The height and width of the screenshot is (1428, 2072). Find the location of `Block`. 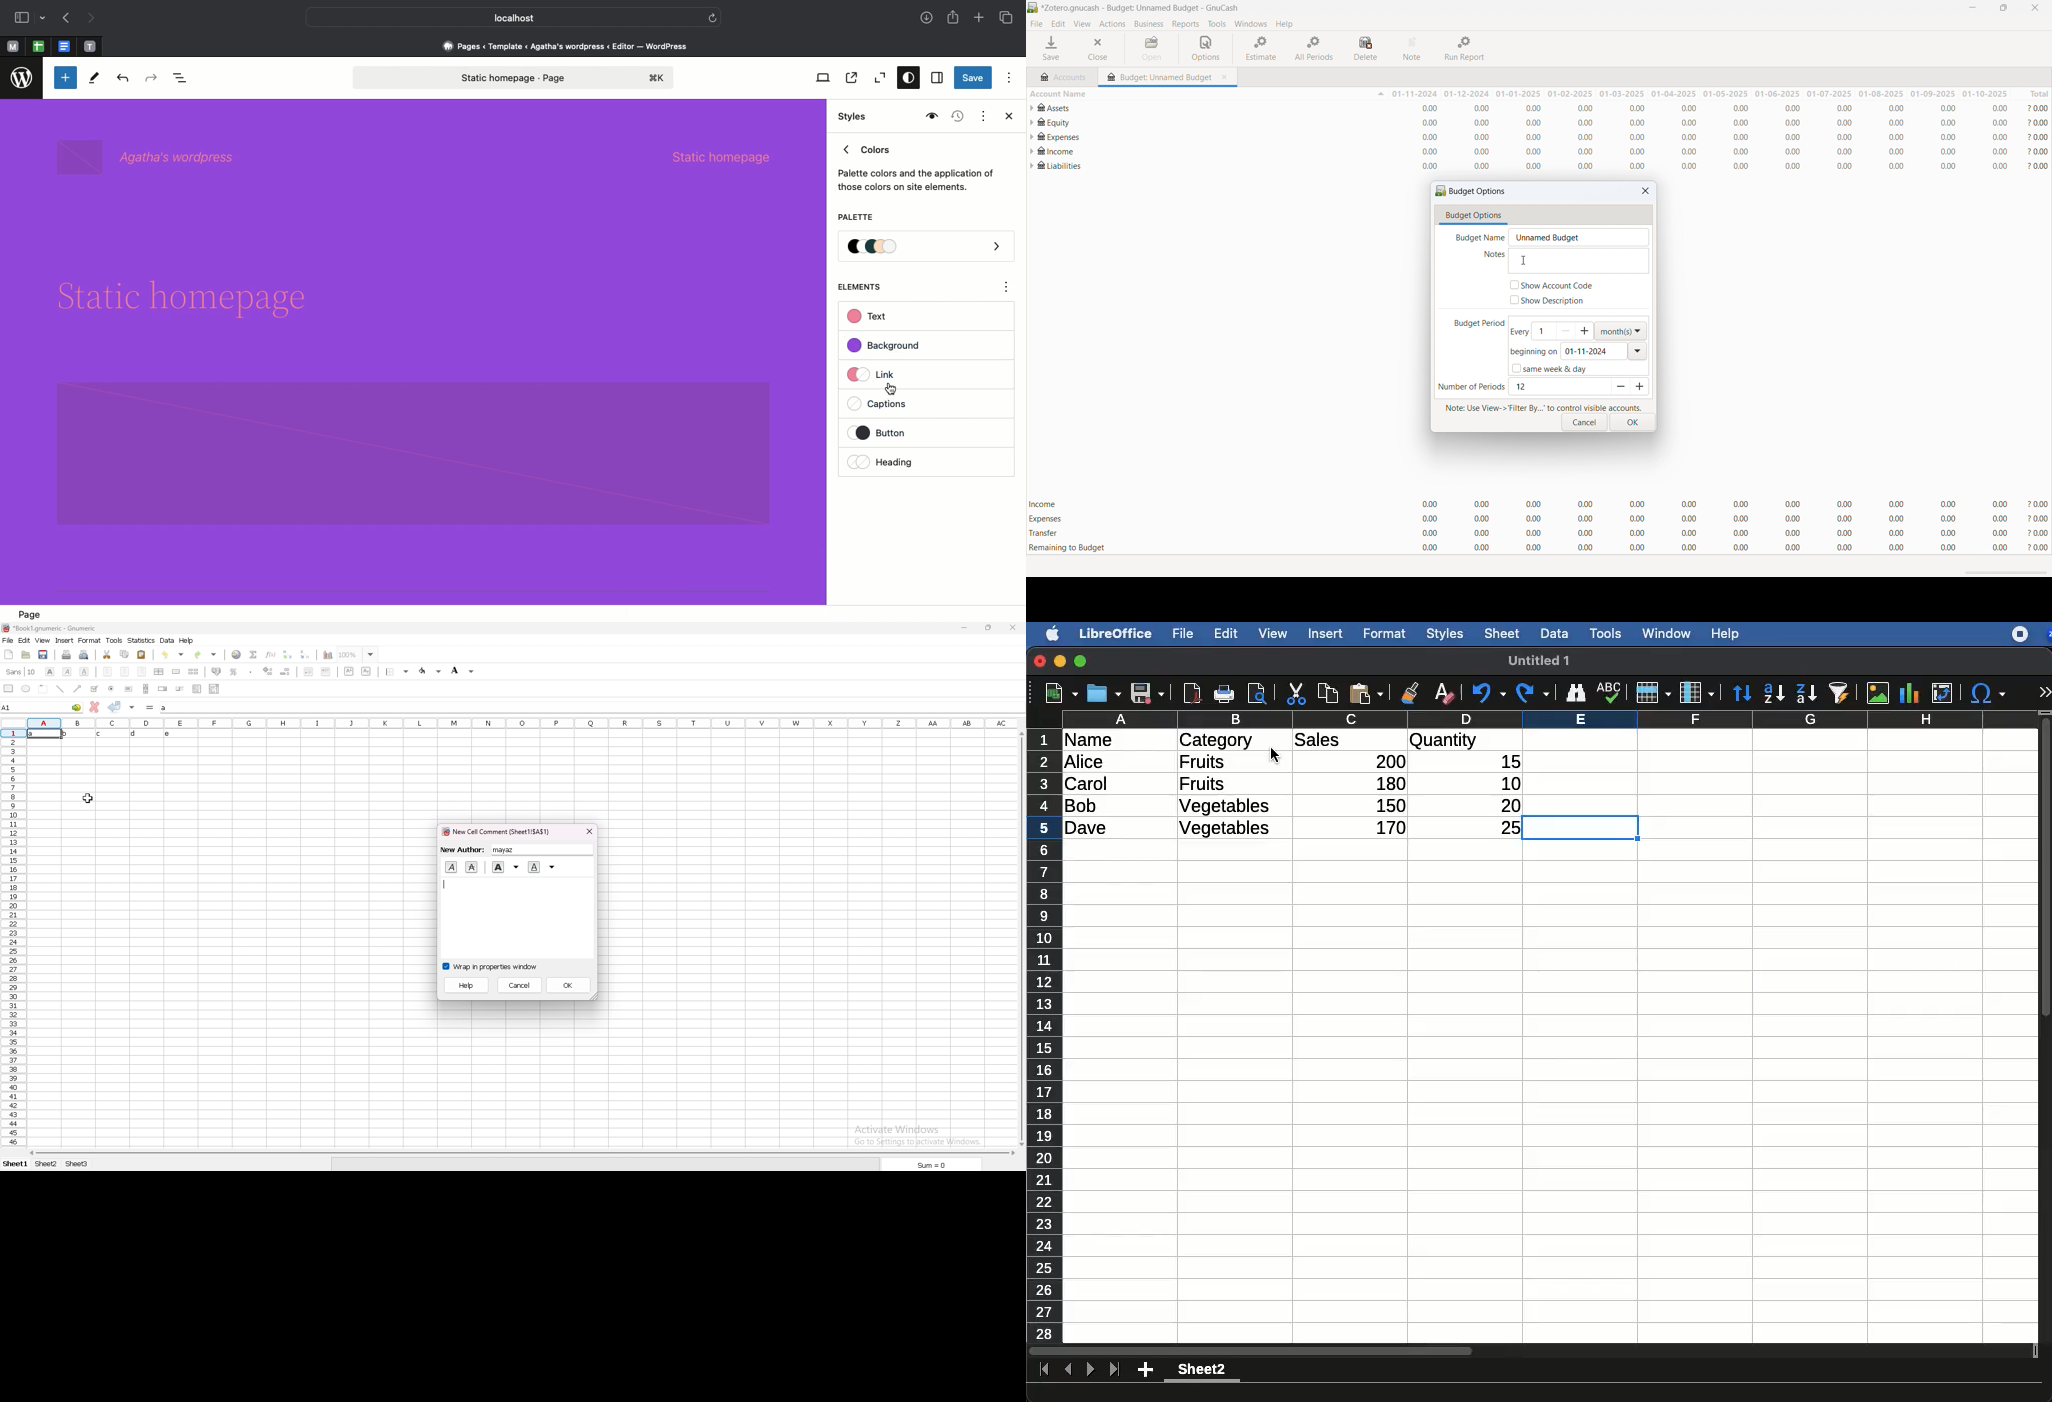

Block is located at coordinates (413, 453).